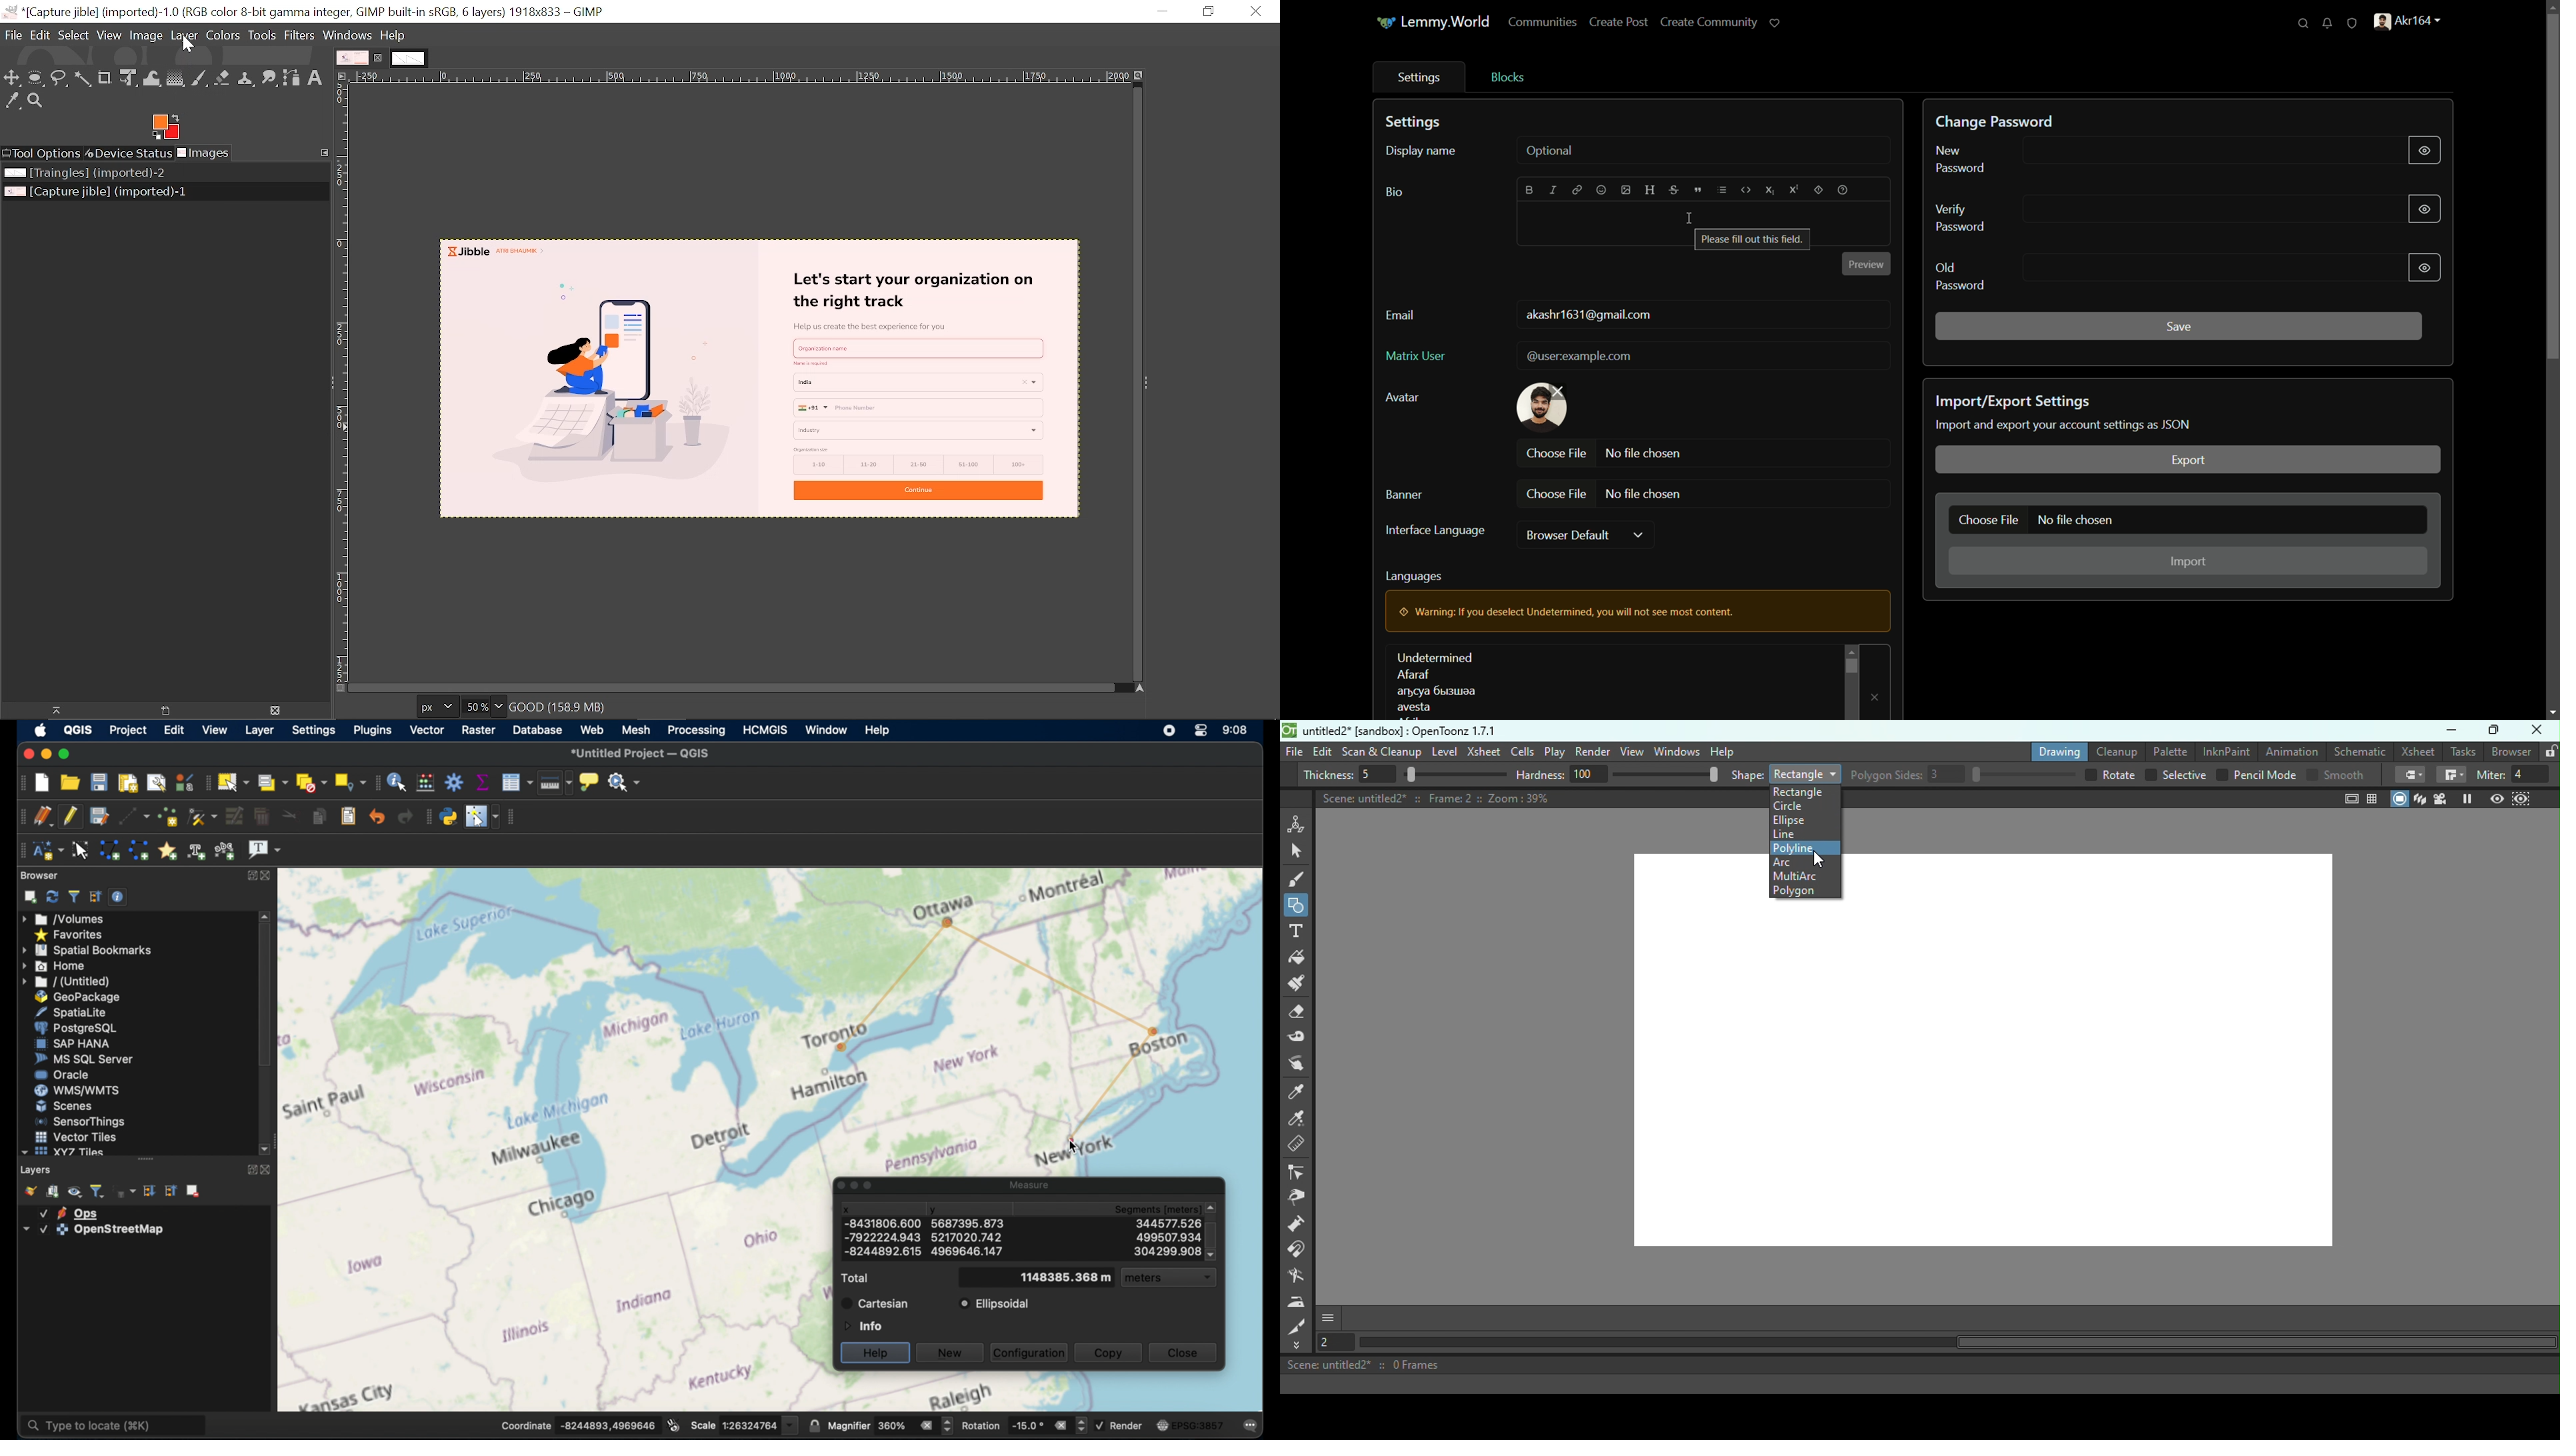 This screenshot has height=1456, width=2576. Describe the element at coordinates (967, 1224) in the screenshot. I see `Y` at that location.